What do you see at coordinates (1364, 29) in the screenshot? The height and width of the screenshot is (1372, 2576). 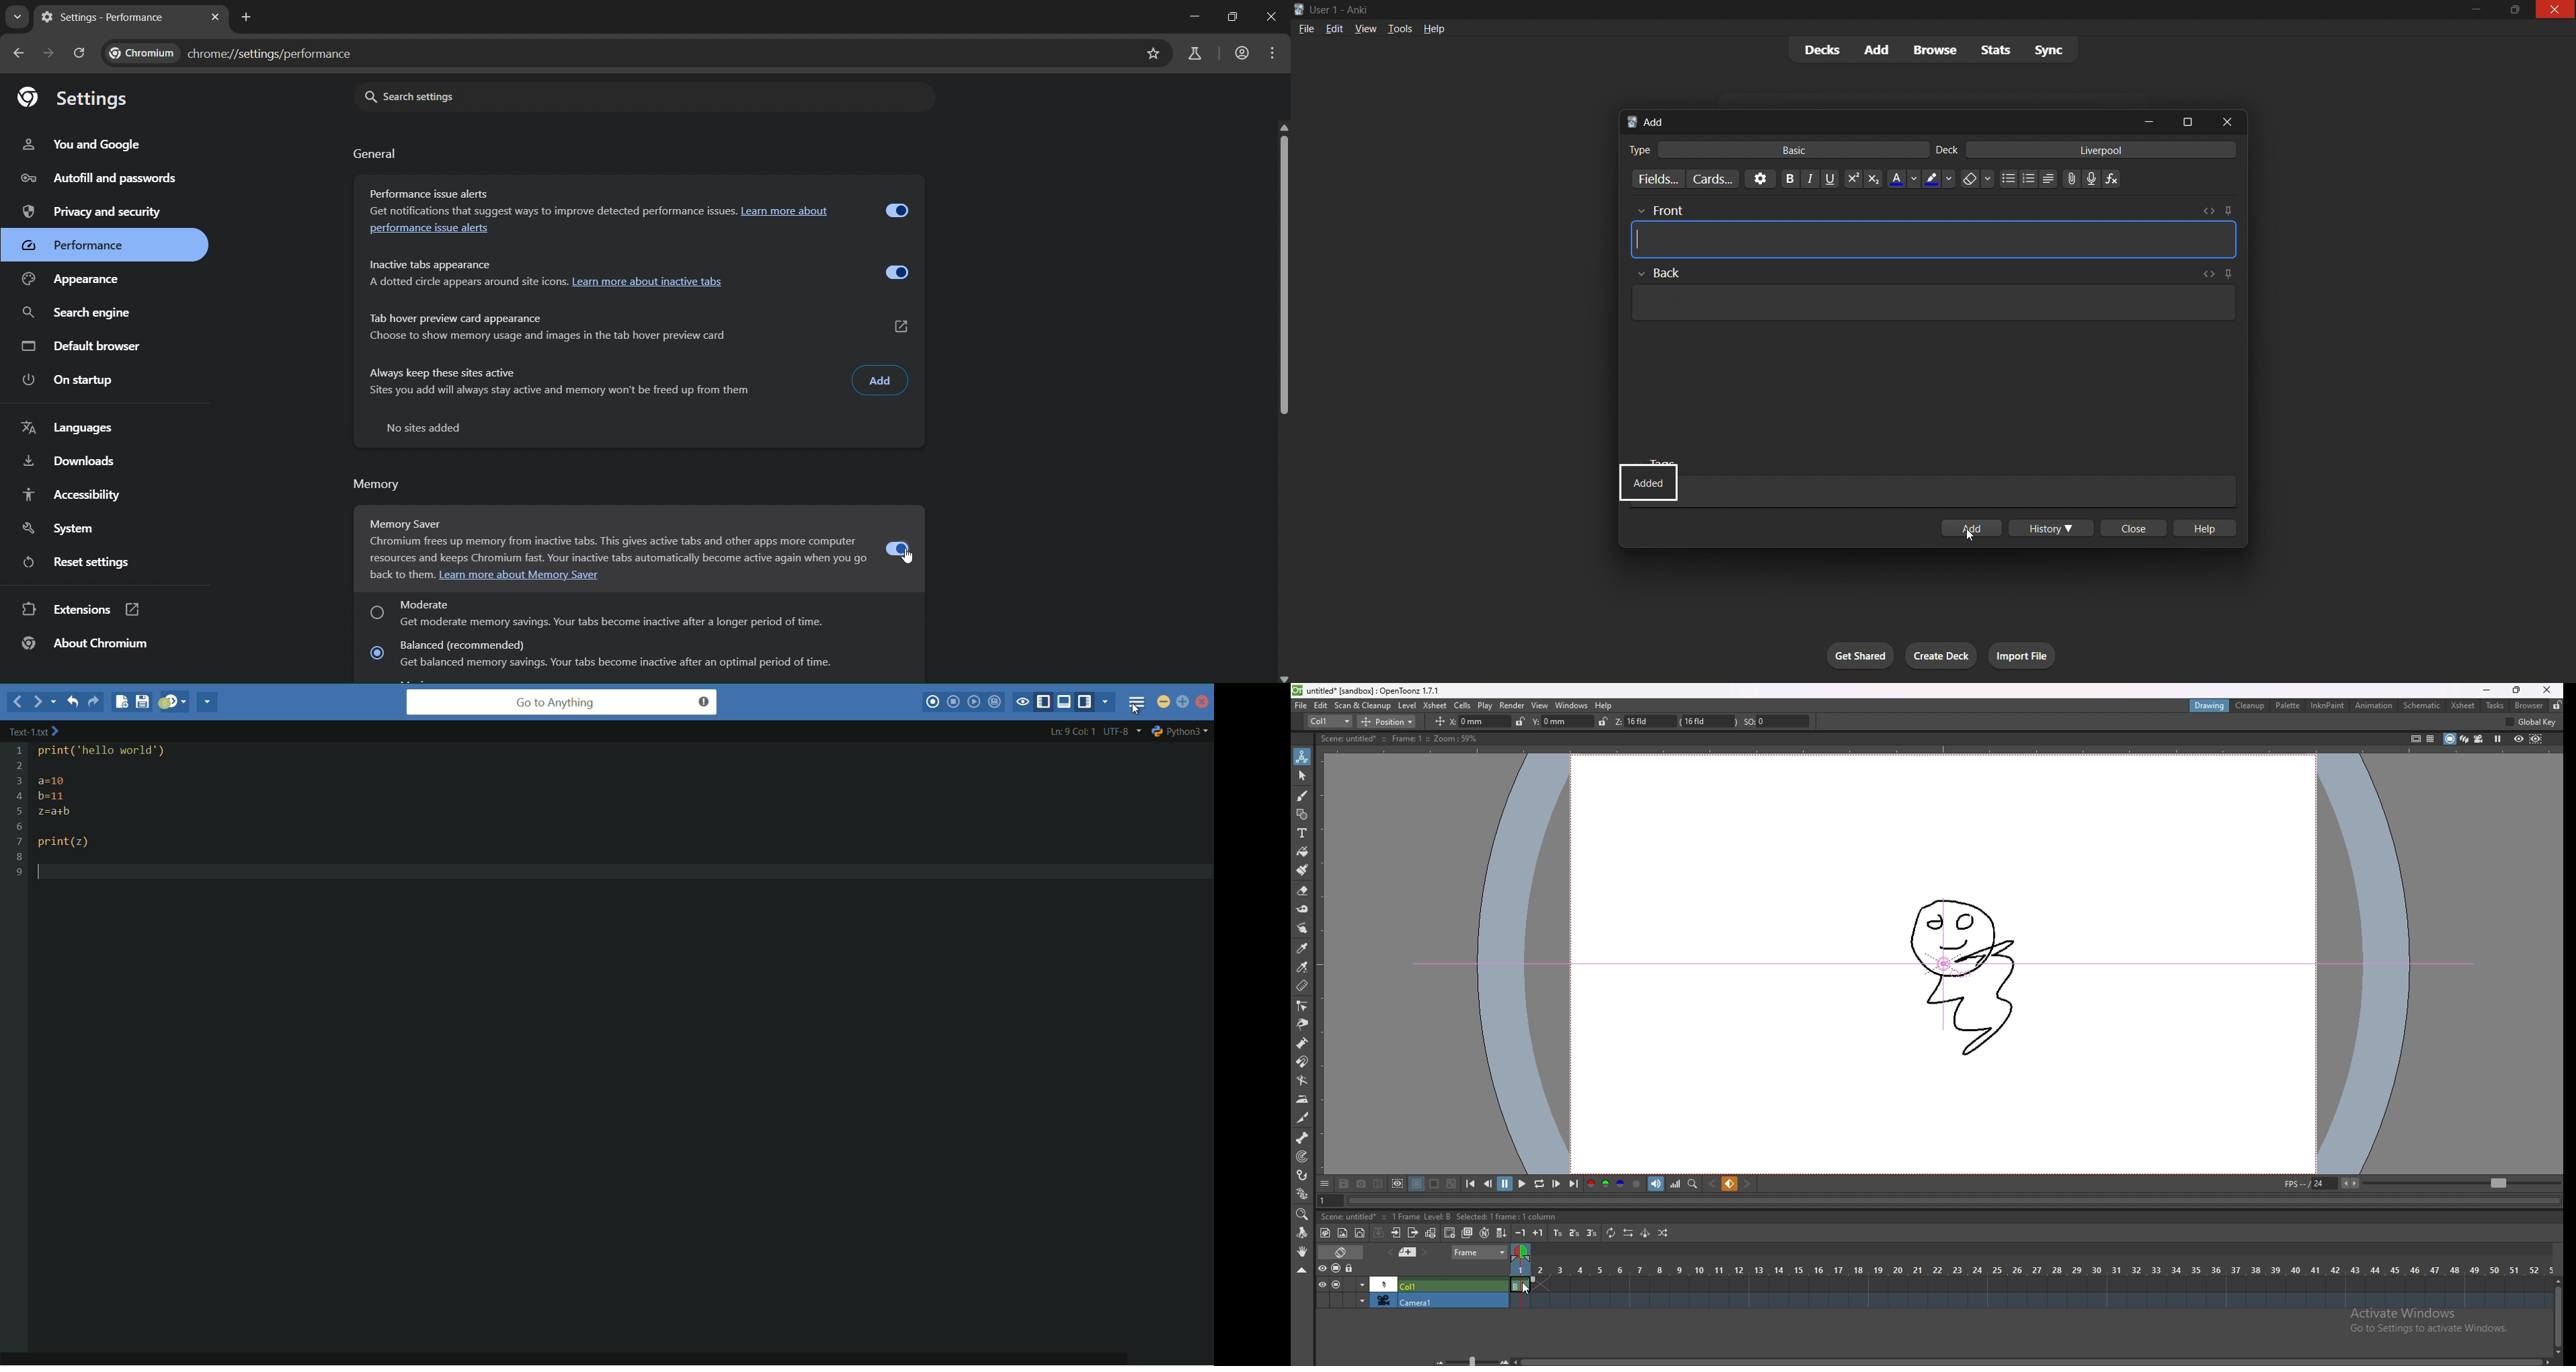 I see `view` at bounding box center [1364, 29].